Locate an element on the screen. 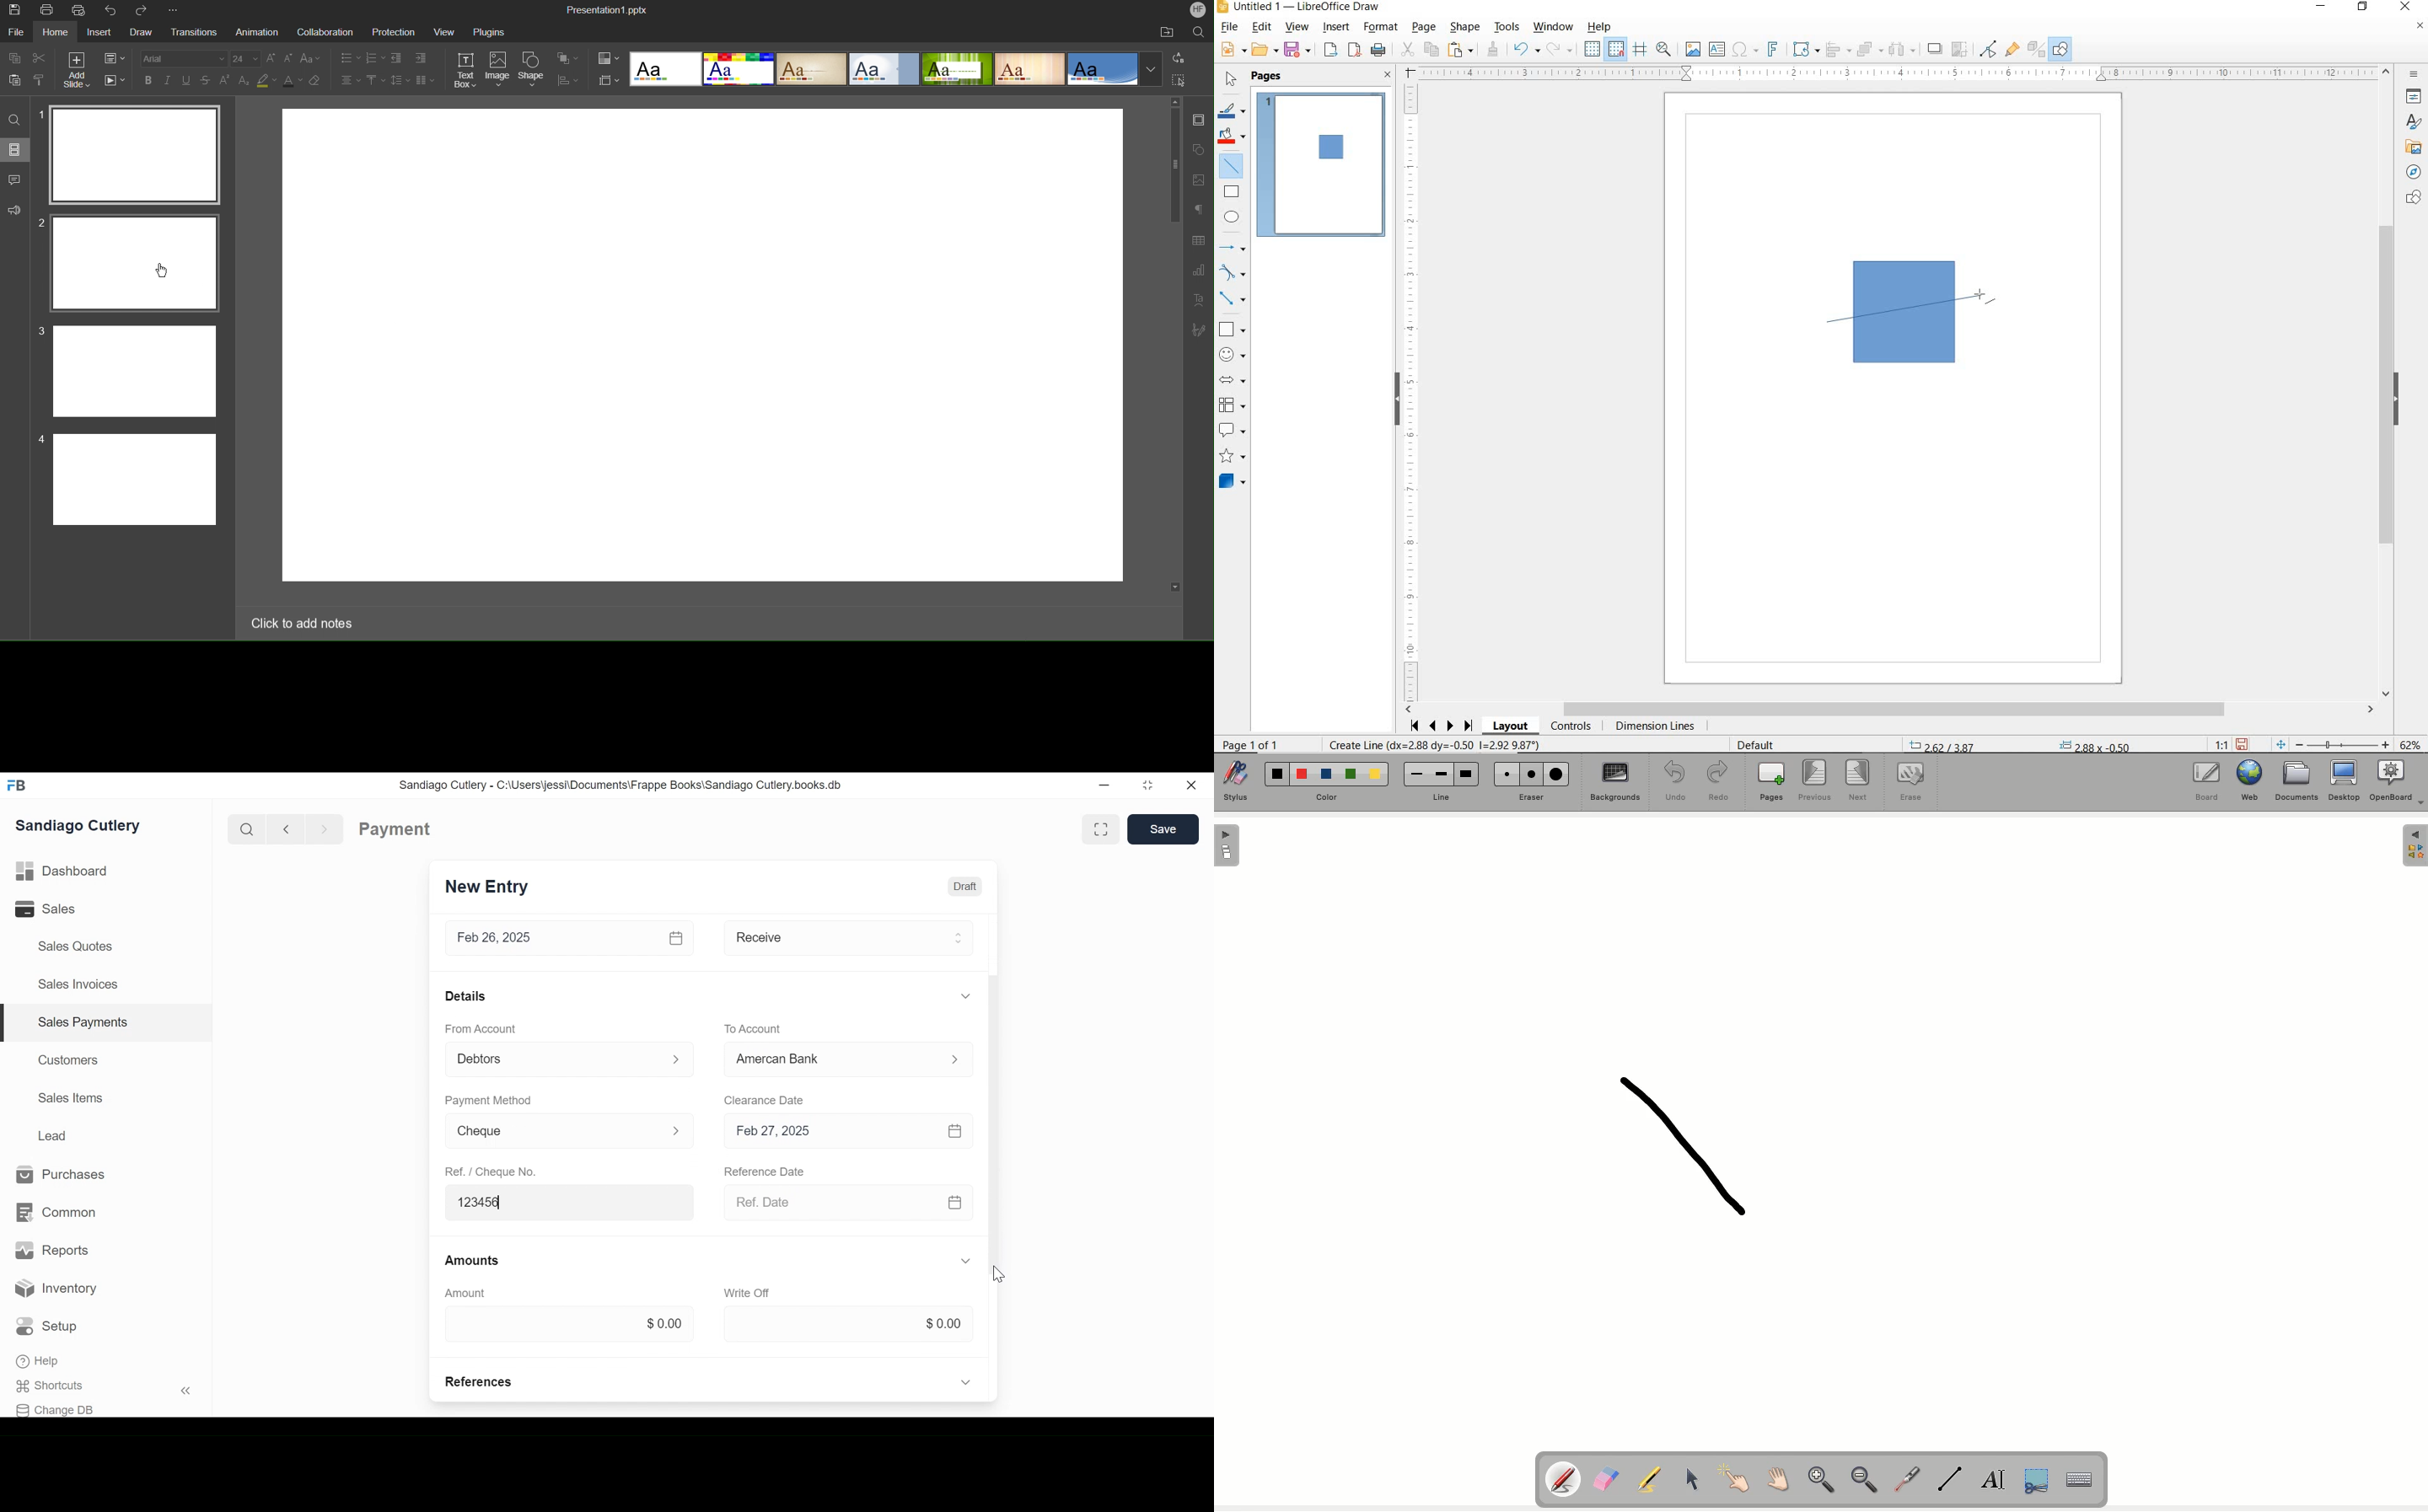 The width and height of the screenshot is (2436, 1512). Arrange is located at coordinates (567, 58).